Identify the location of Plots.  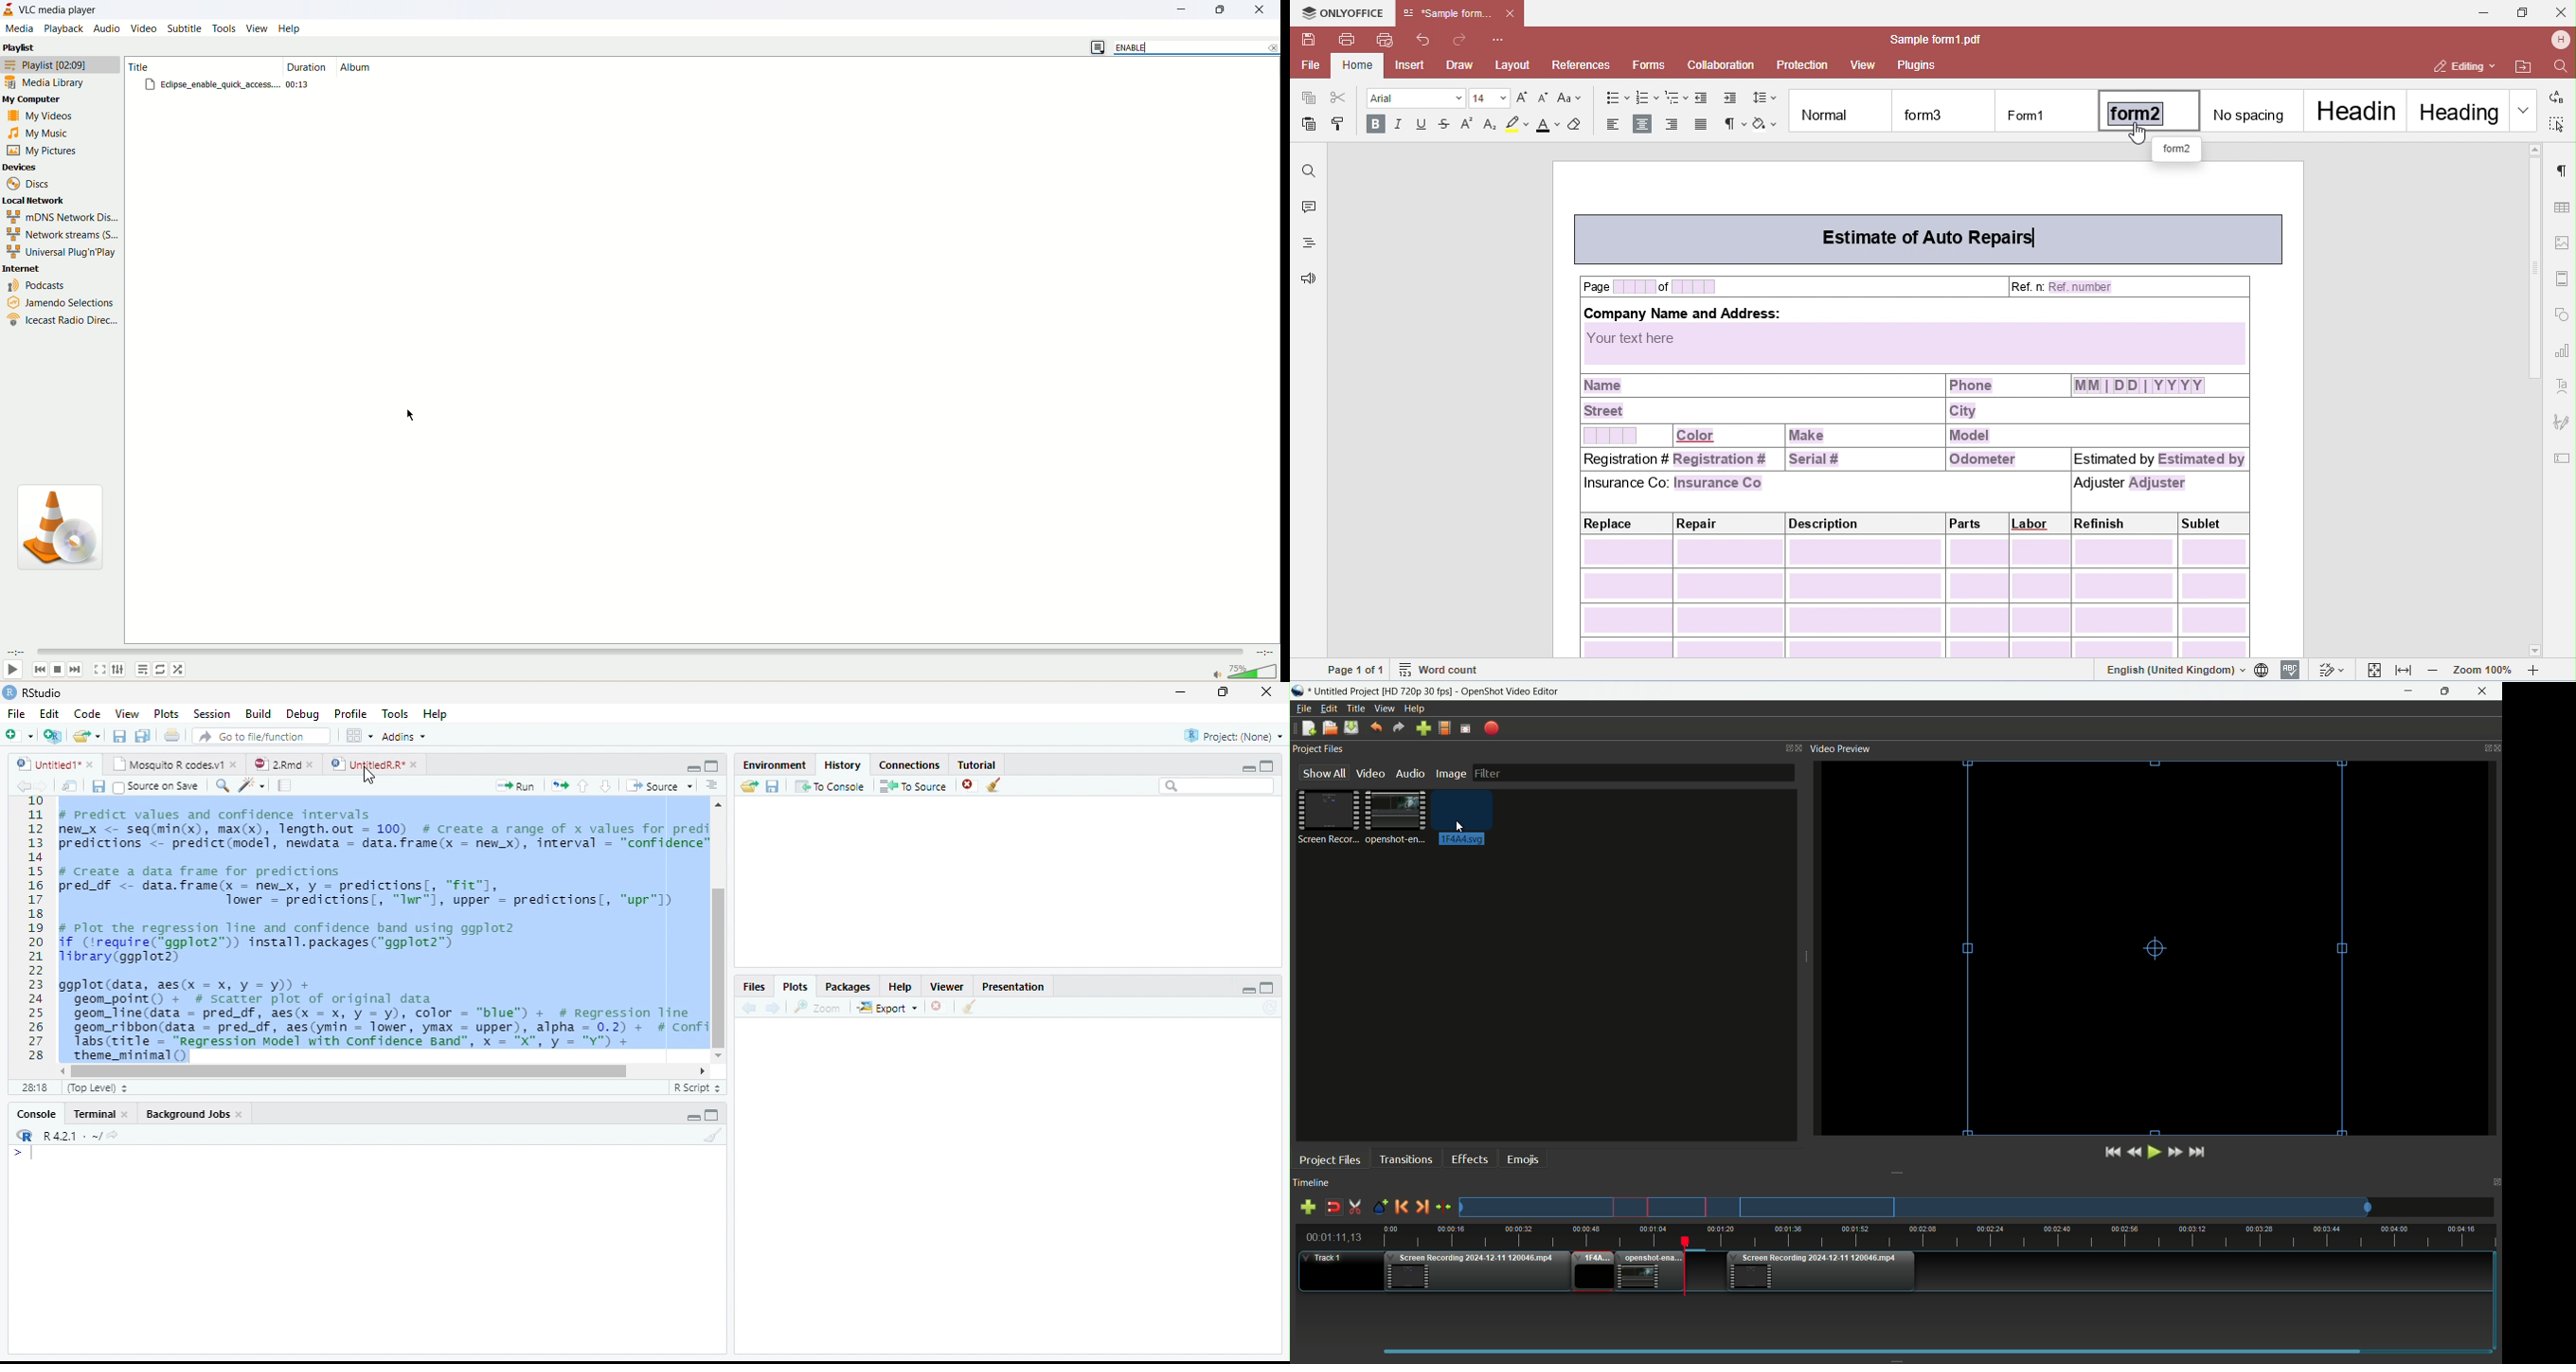
(168, 712).